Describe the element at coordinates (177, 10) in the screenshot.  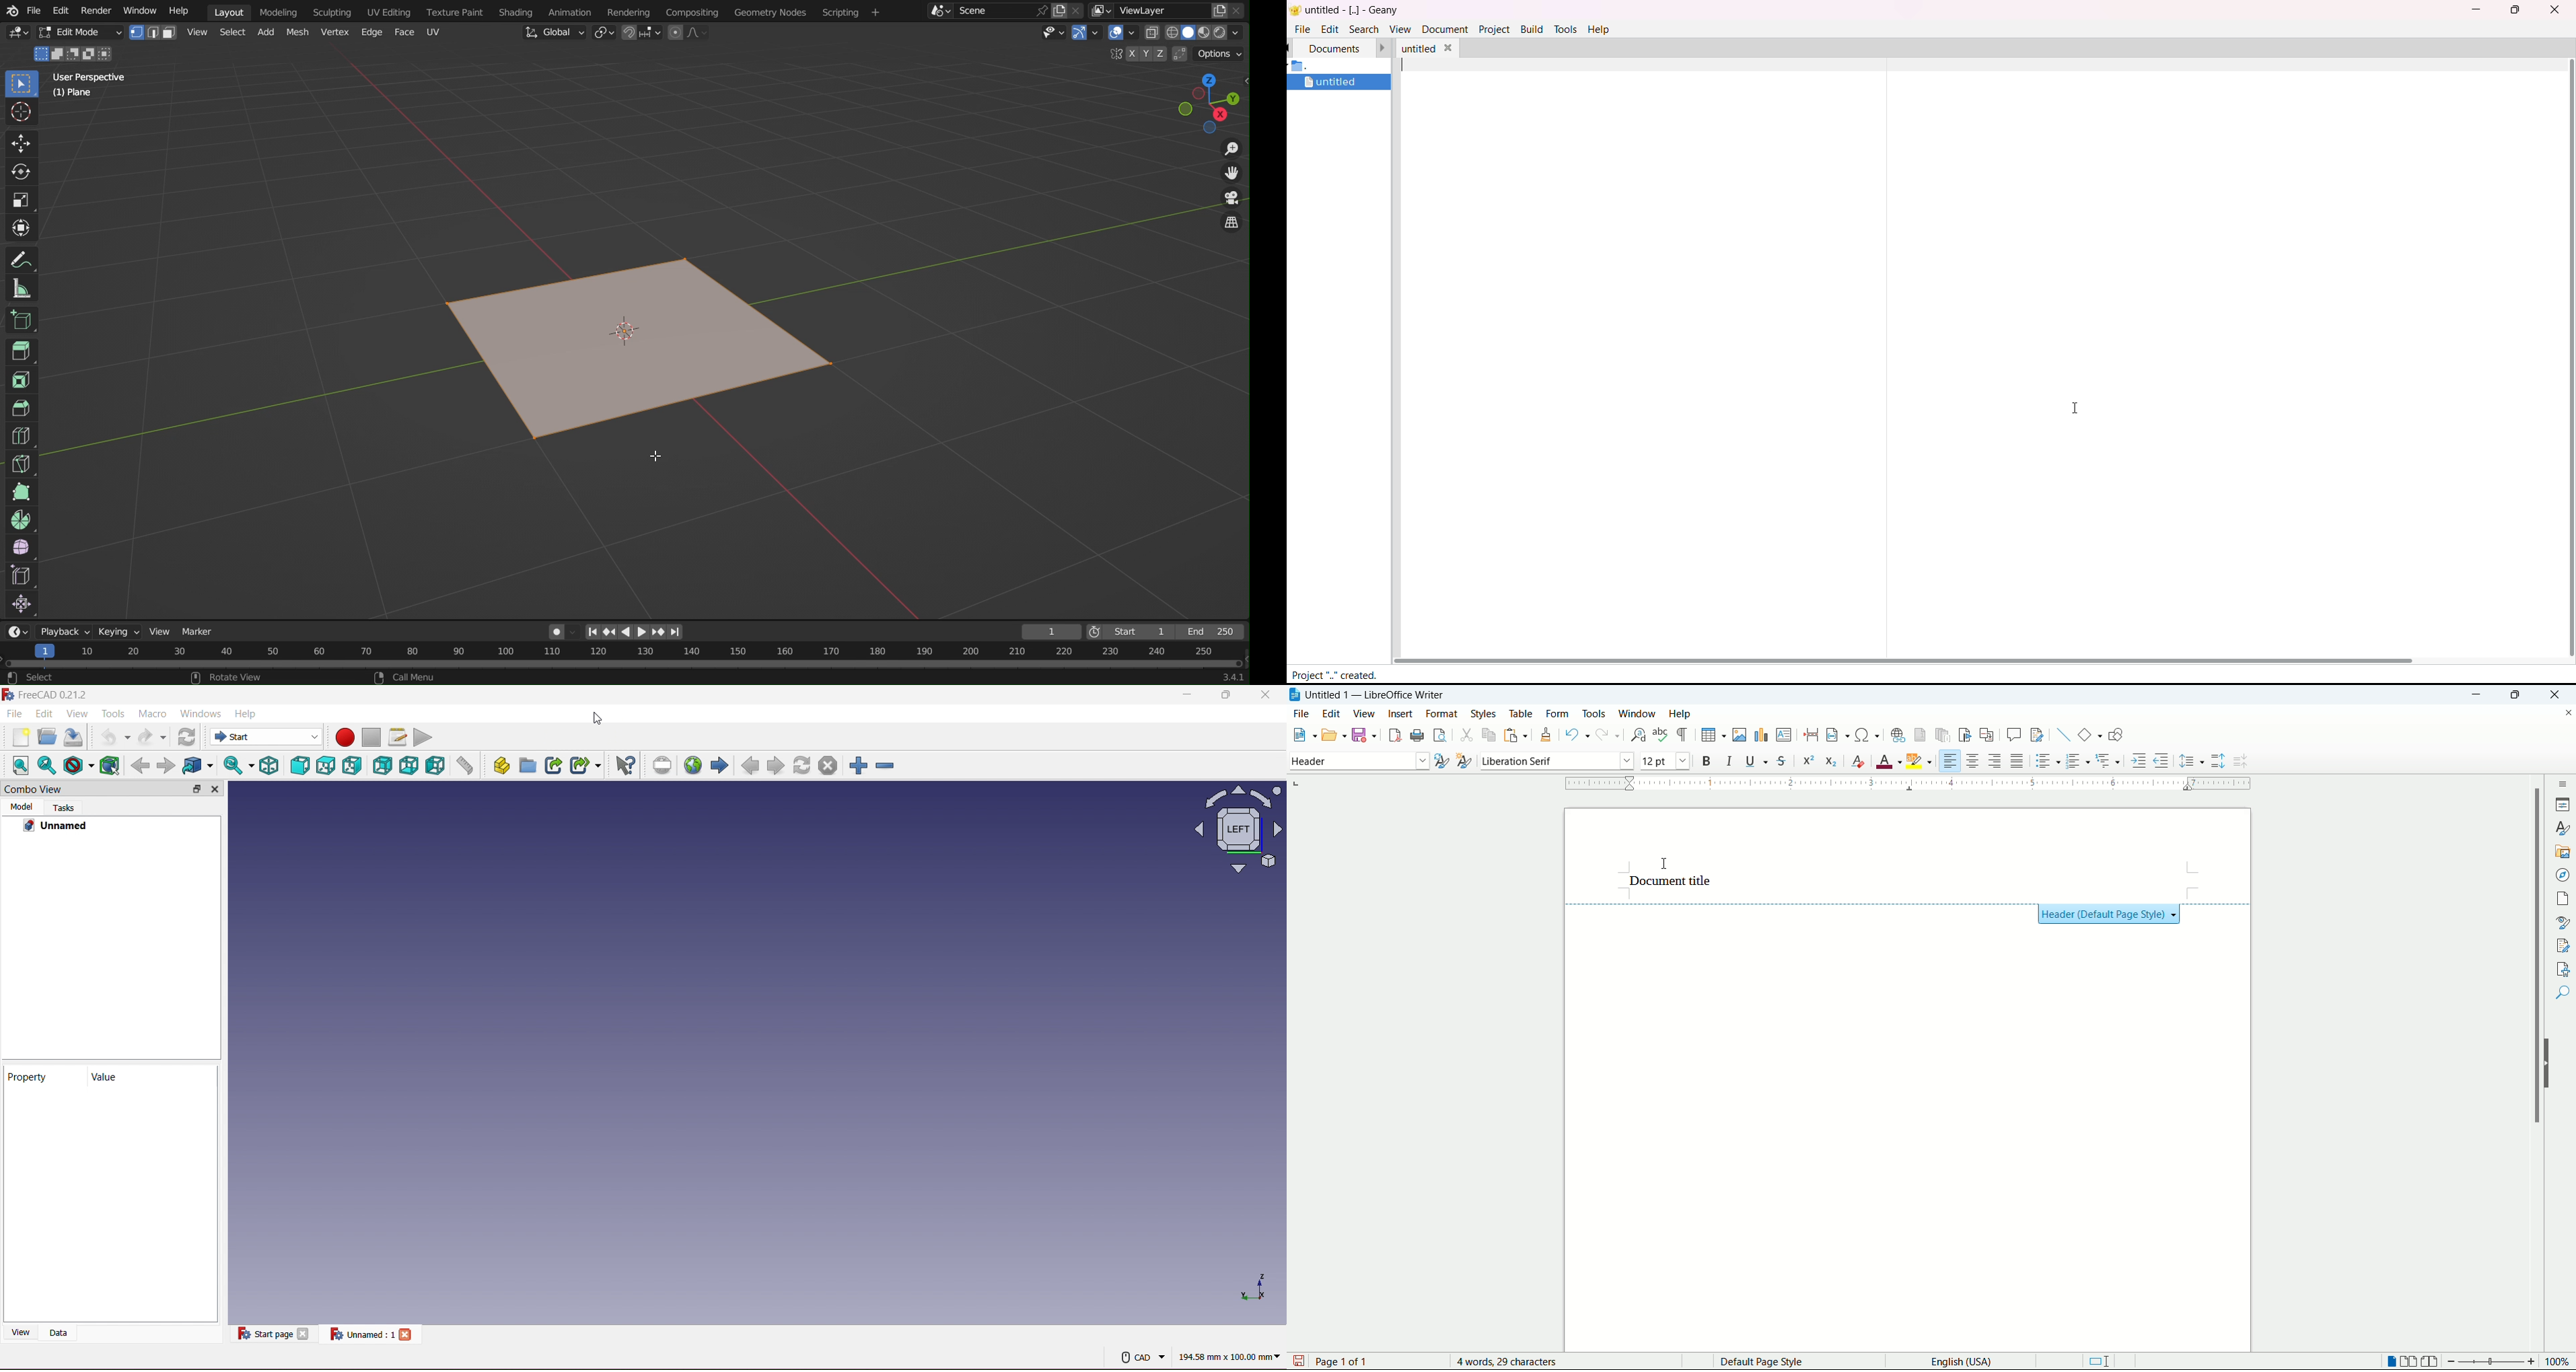
I see `Help` at that location.